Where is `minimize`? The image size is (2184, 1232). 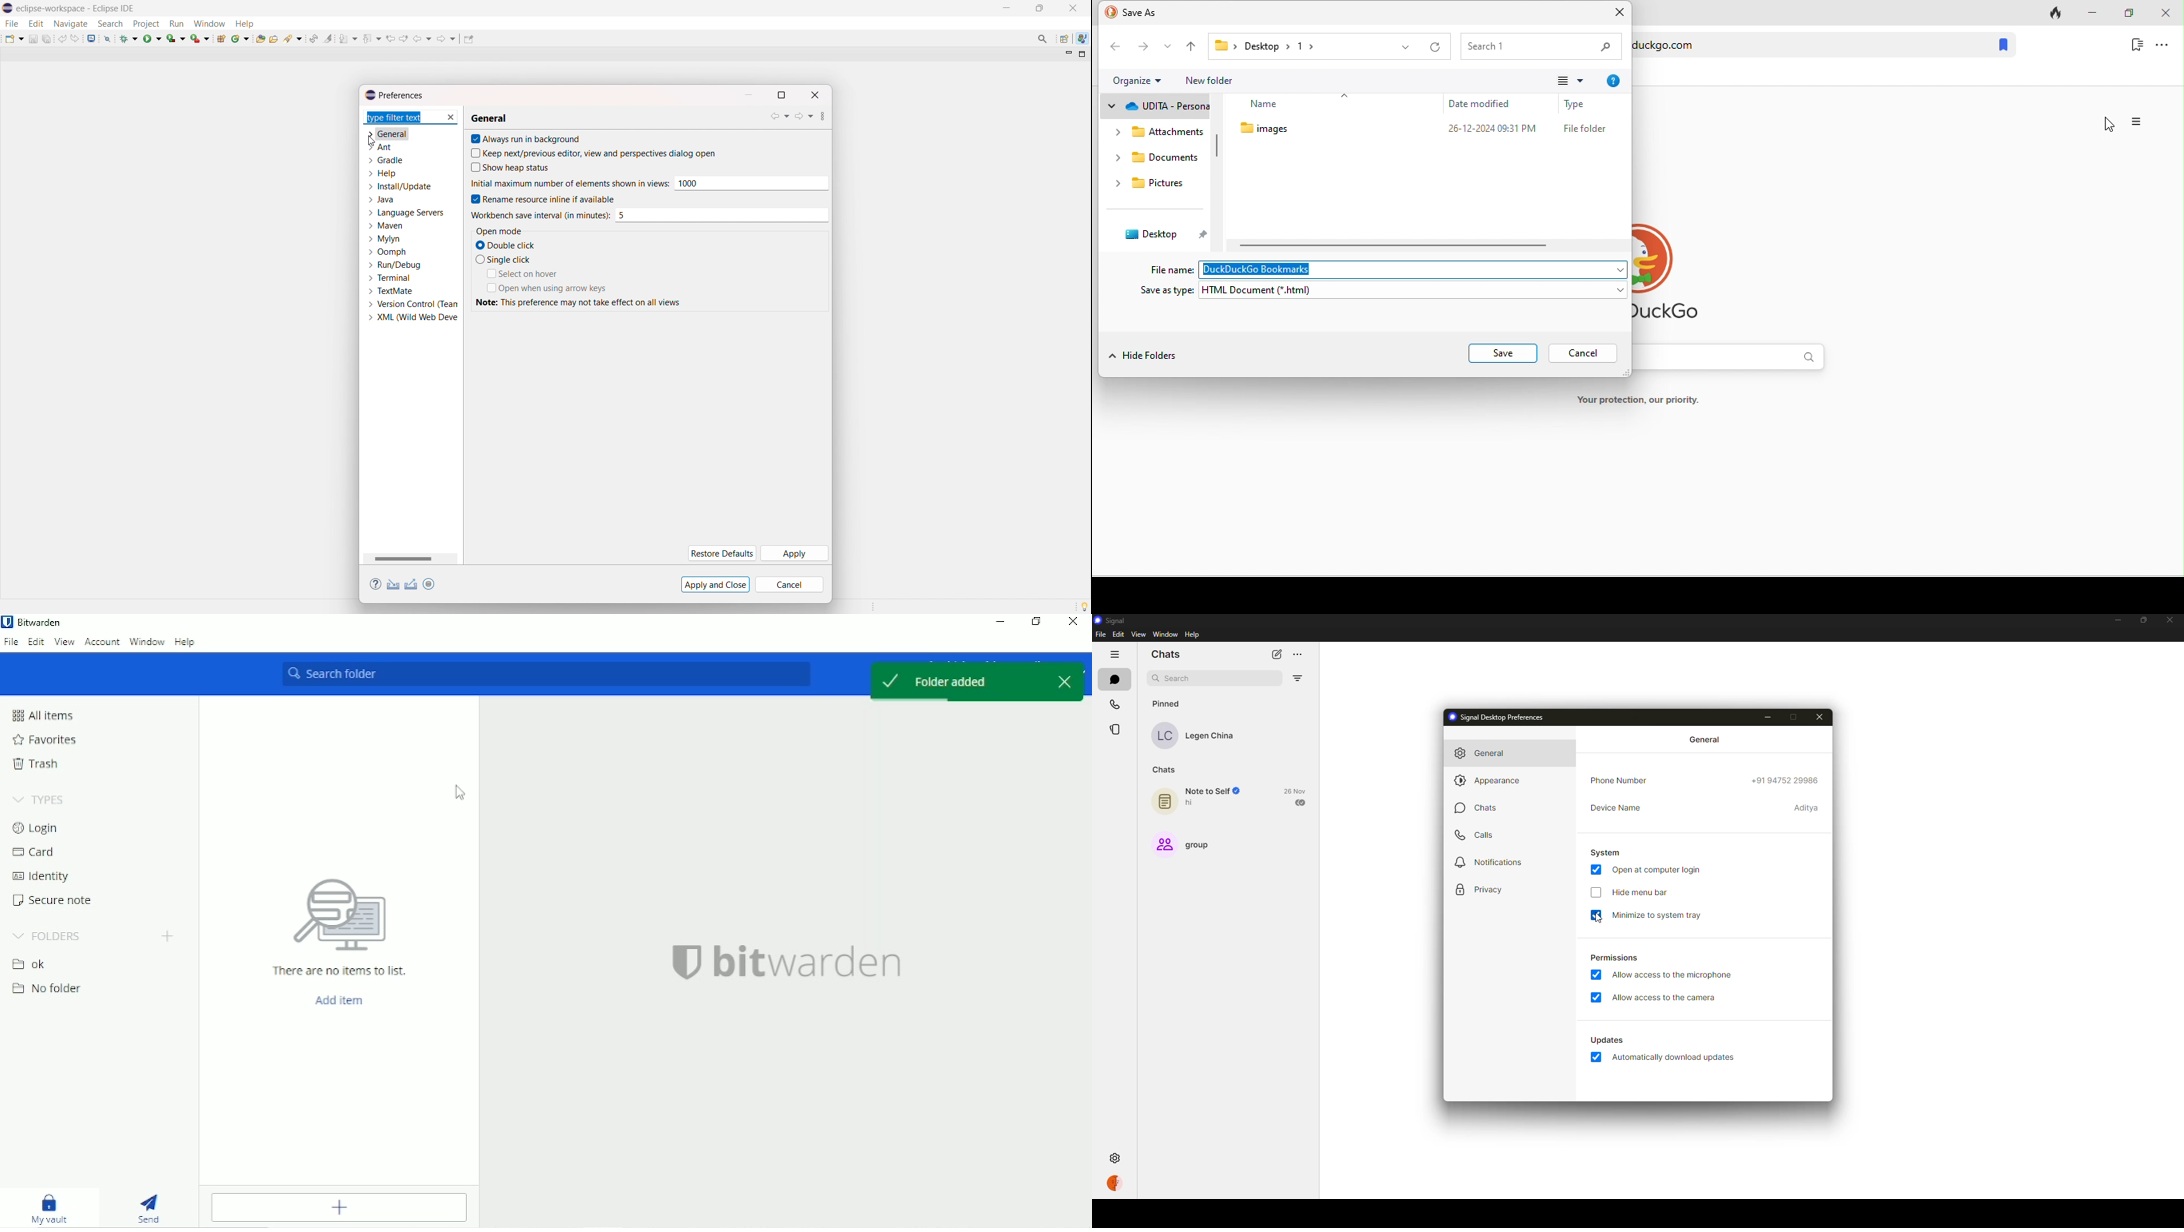 minimize is located at coordinates (1769, 718).